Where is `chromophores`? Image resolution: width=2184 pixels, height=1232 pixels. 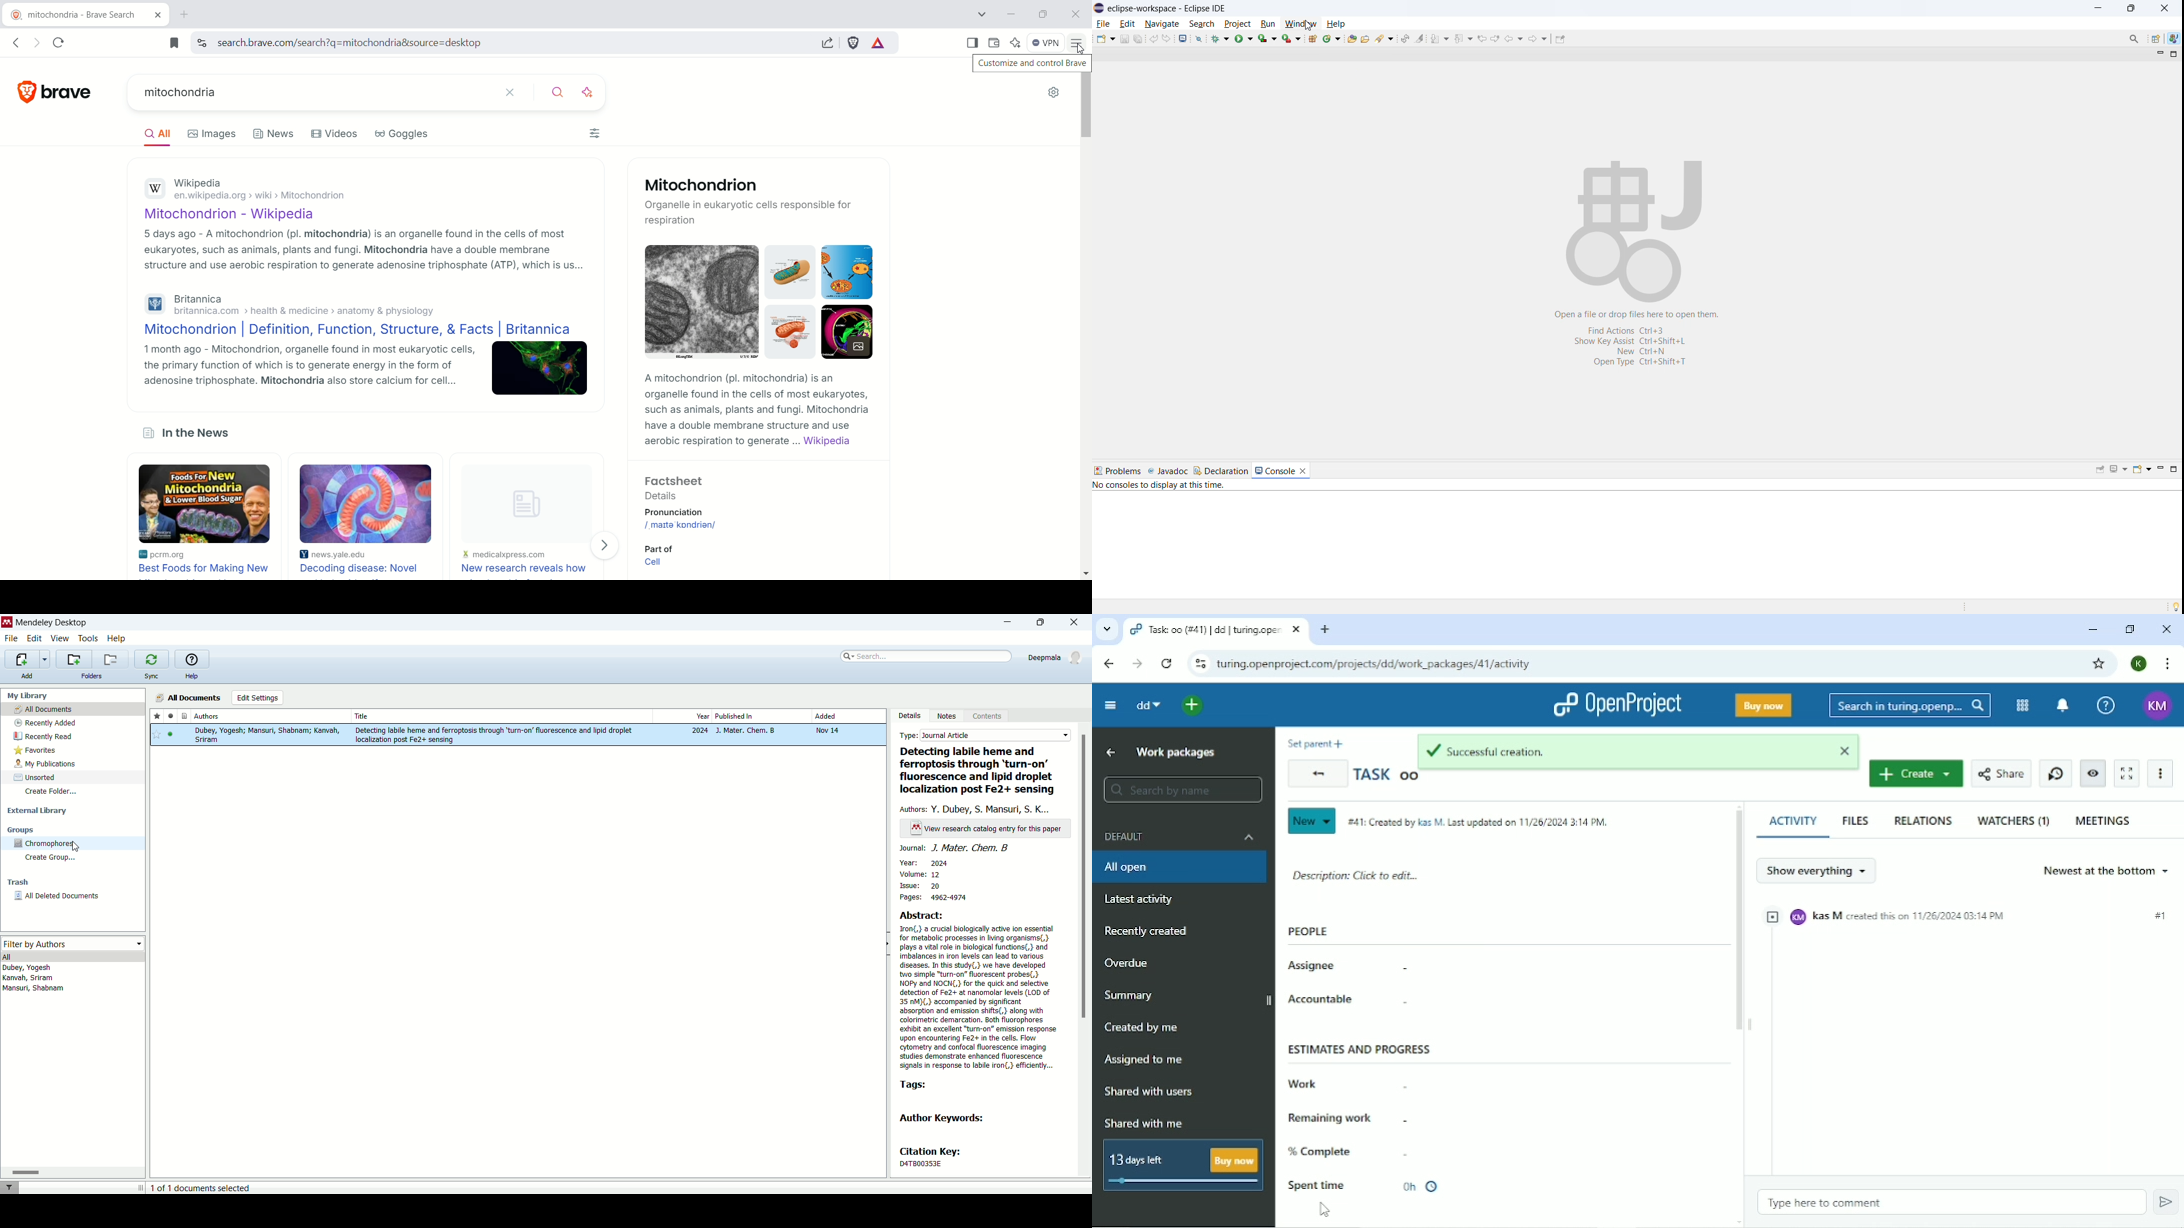
chromophores is located at coordinates (46, 843).